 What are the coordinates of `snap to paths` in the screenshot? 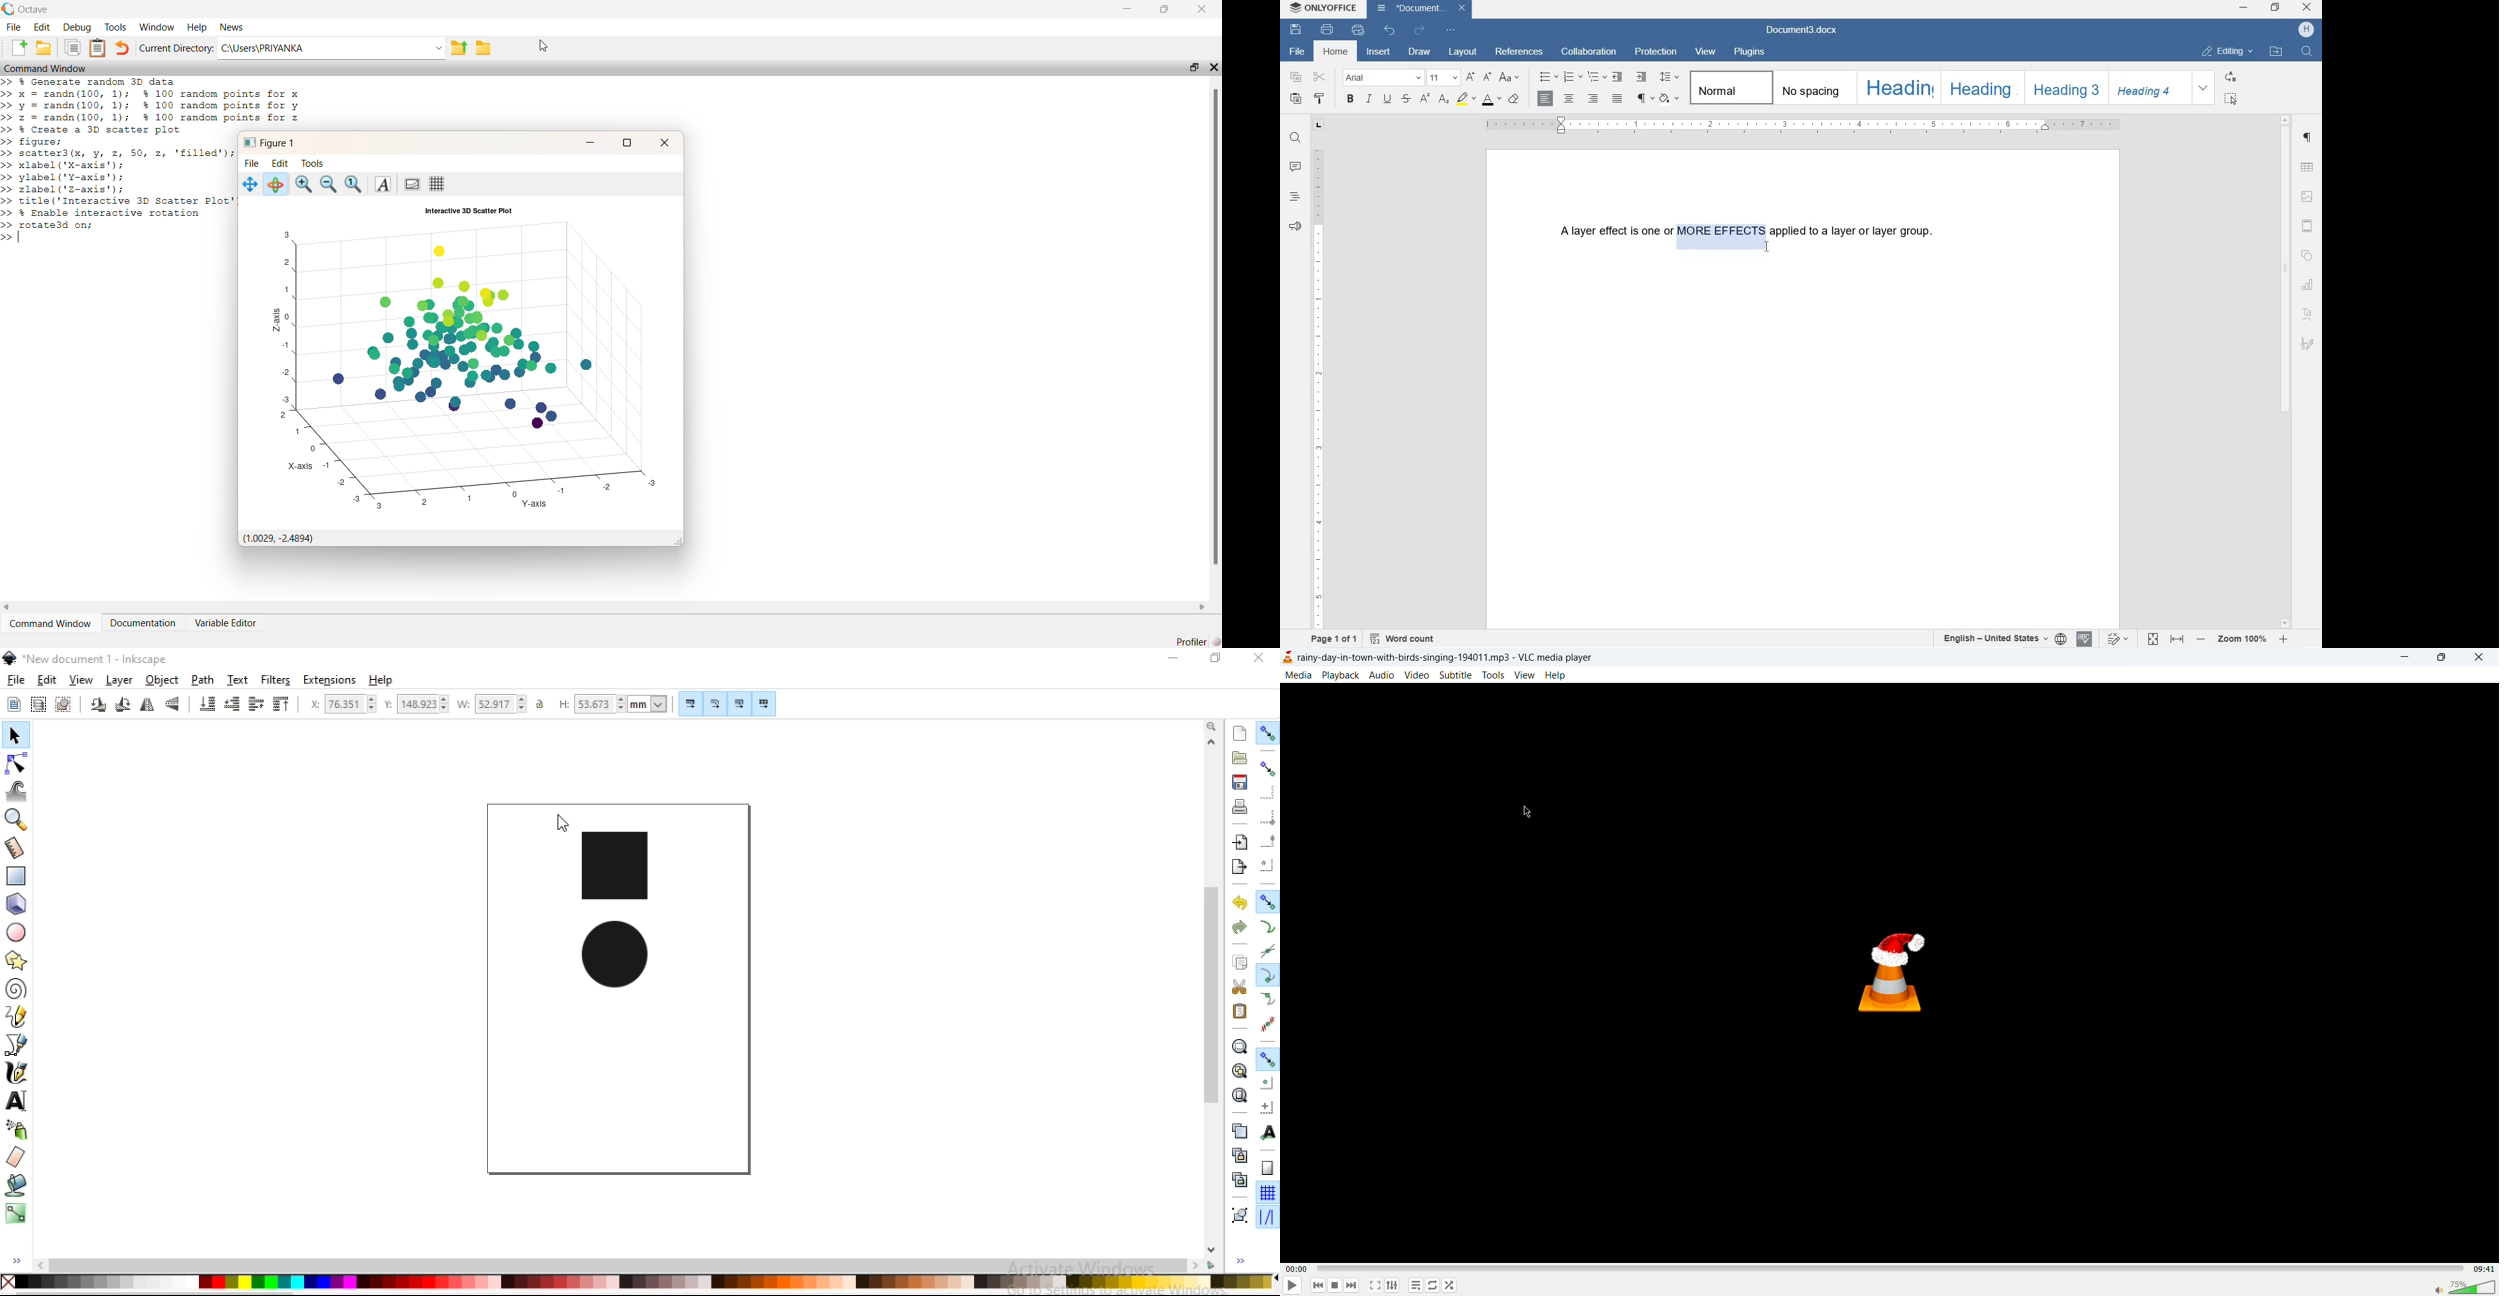 It's located at (1268, 925).